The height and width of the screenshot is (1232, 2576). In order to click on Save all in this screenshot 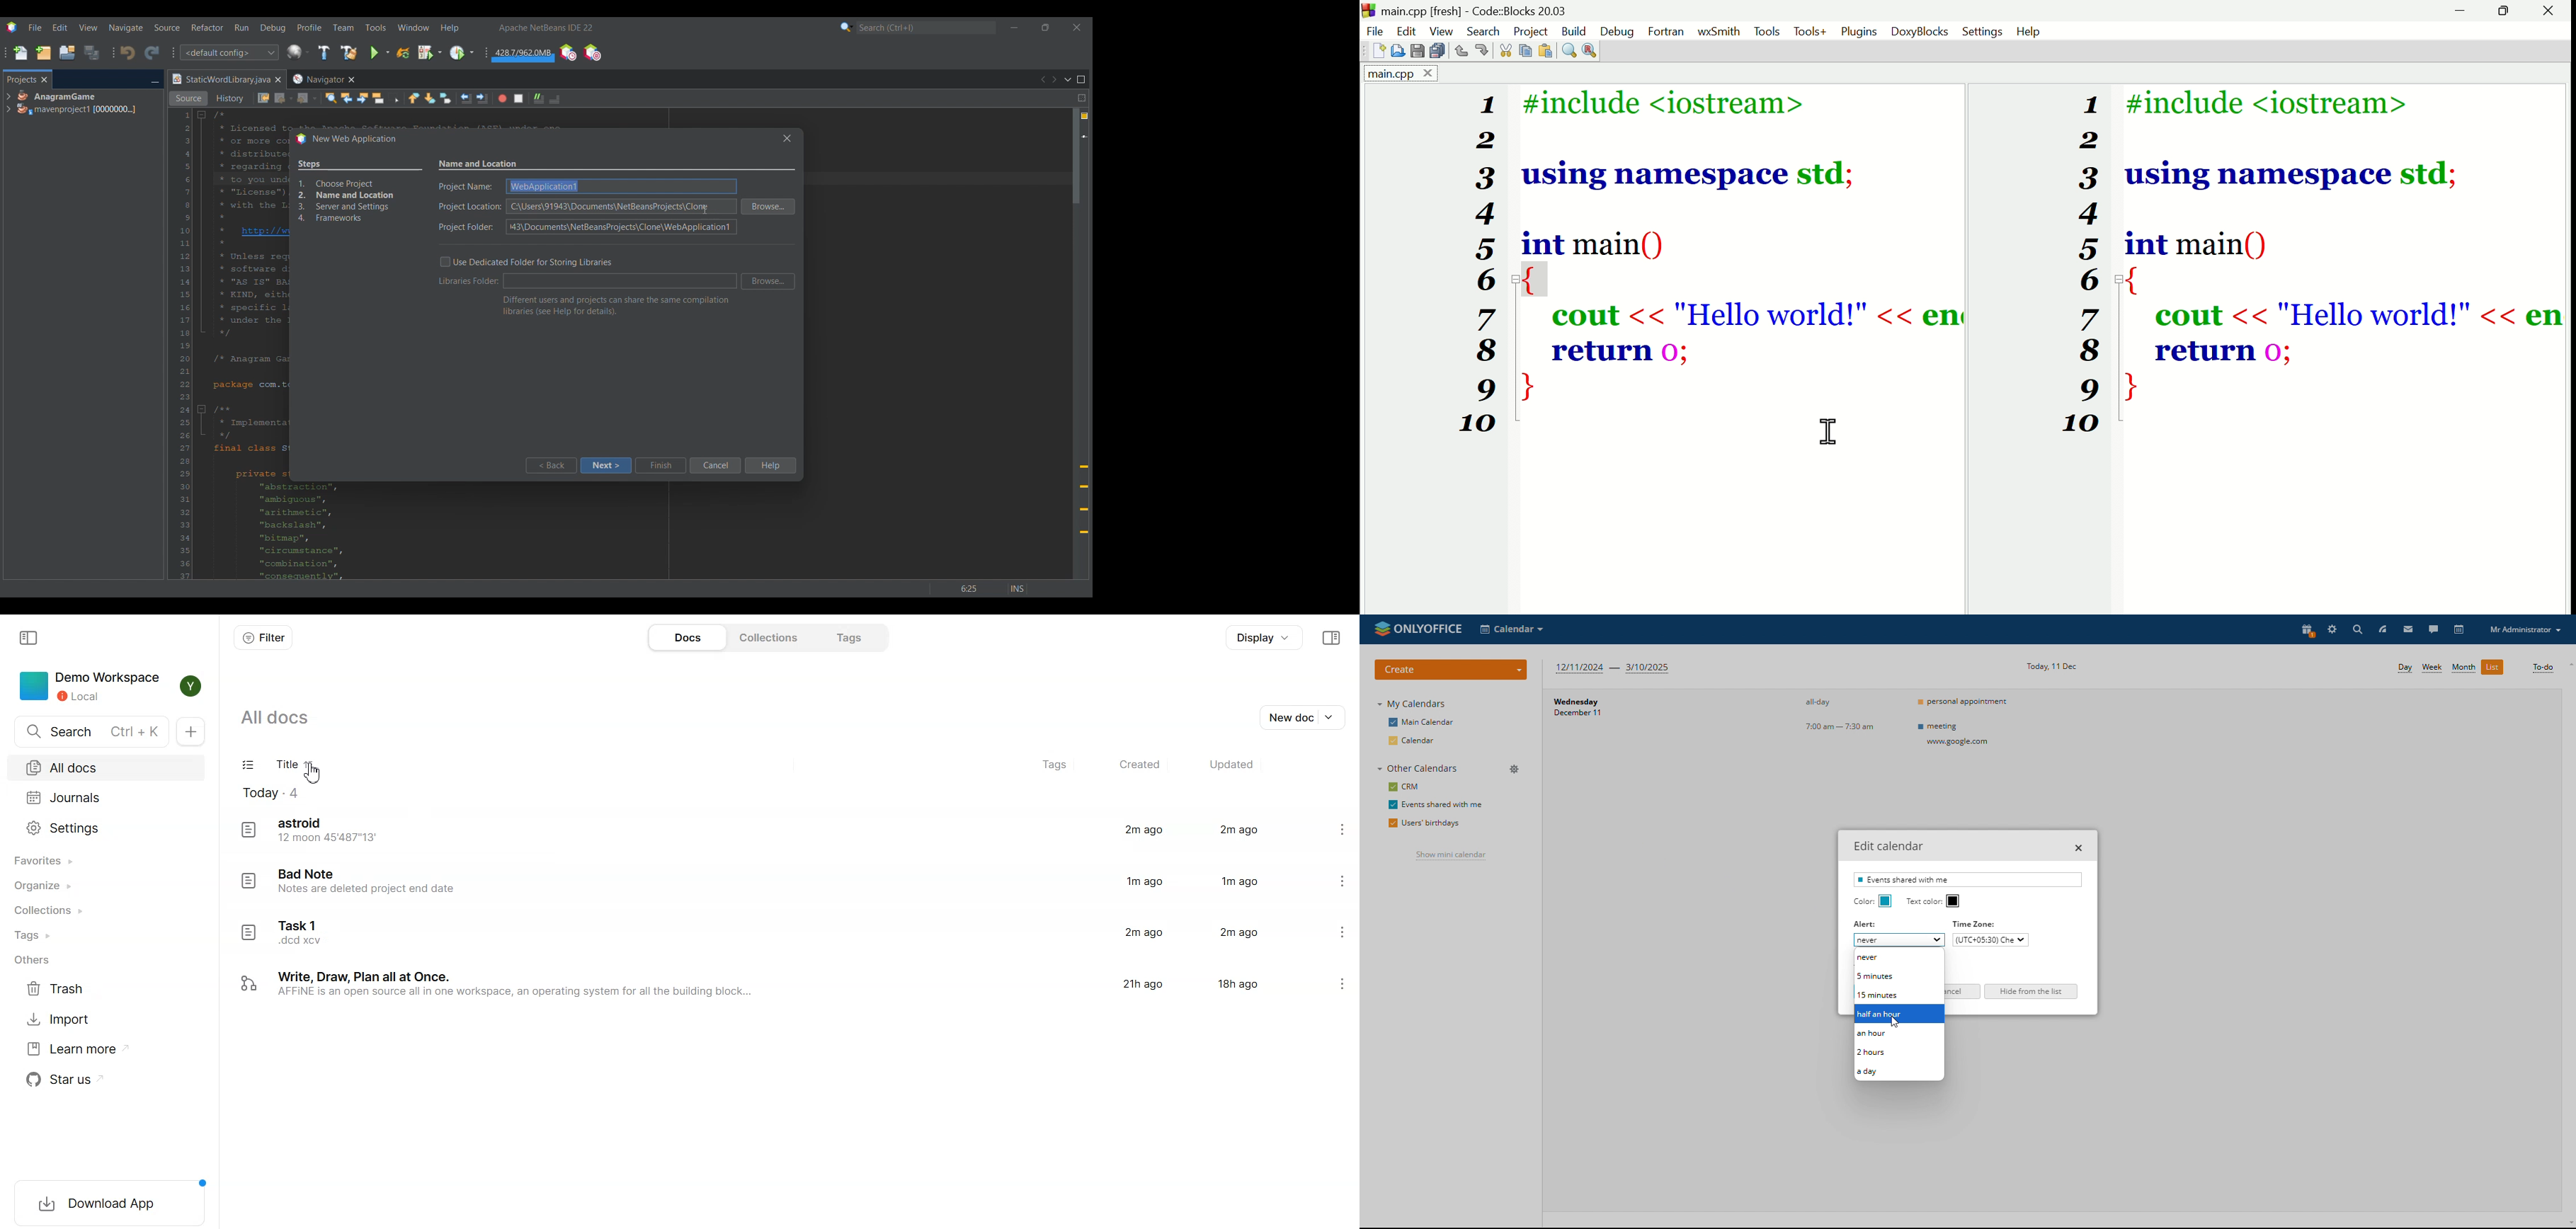, I will do `click(1435, 52)`.